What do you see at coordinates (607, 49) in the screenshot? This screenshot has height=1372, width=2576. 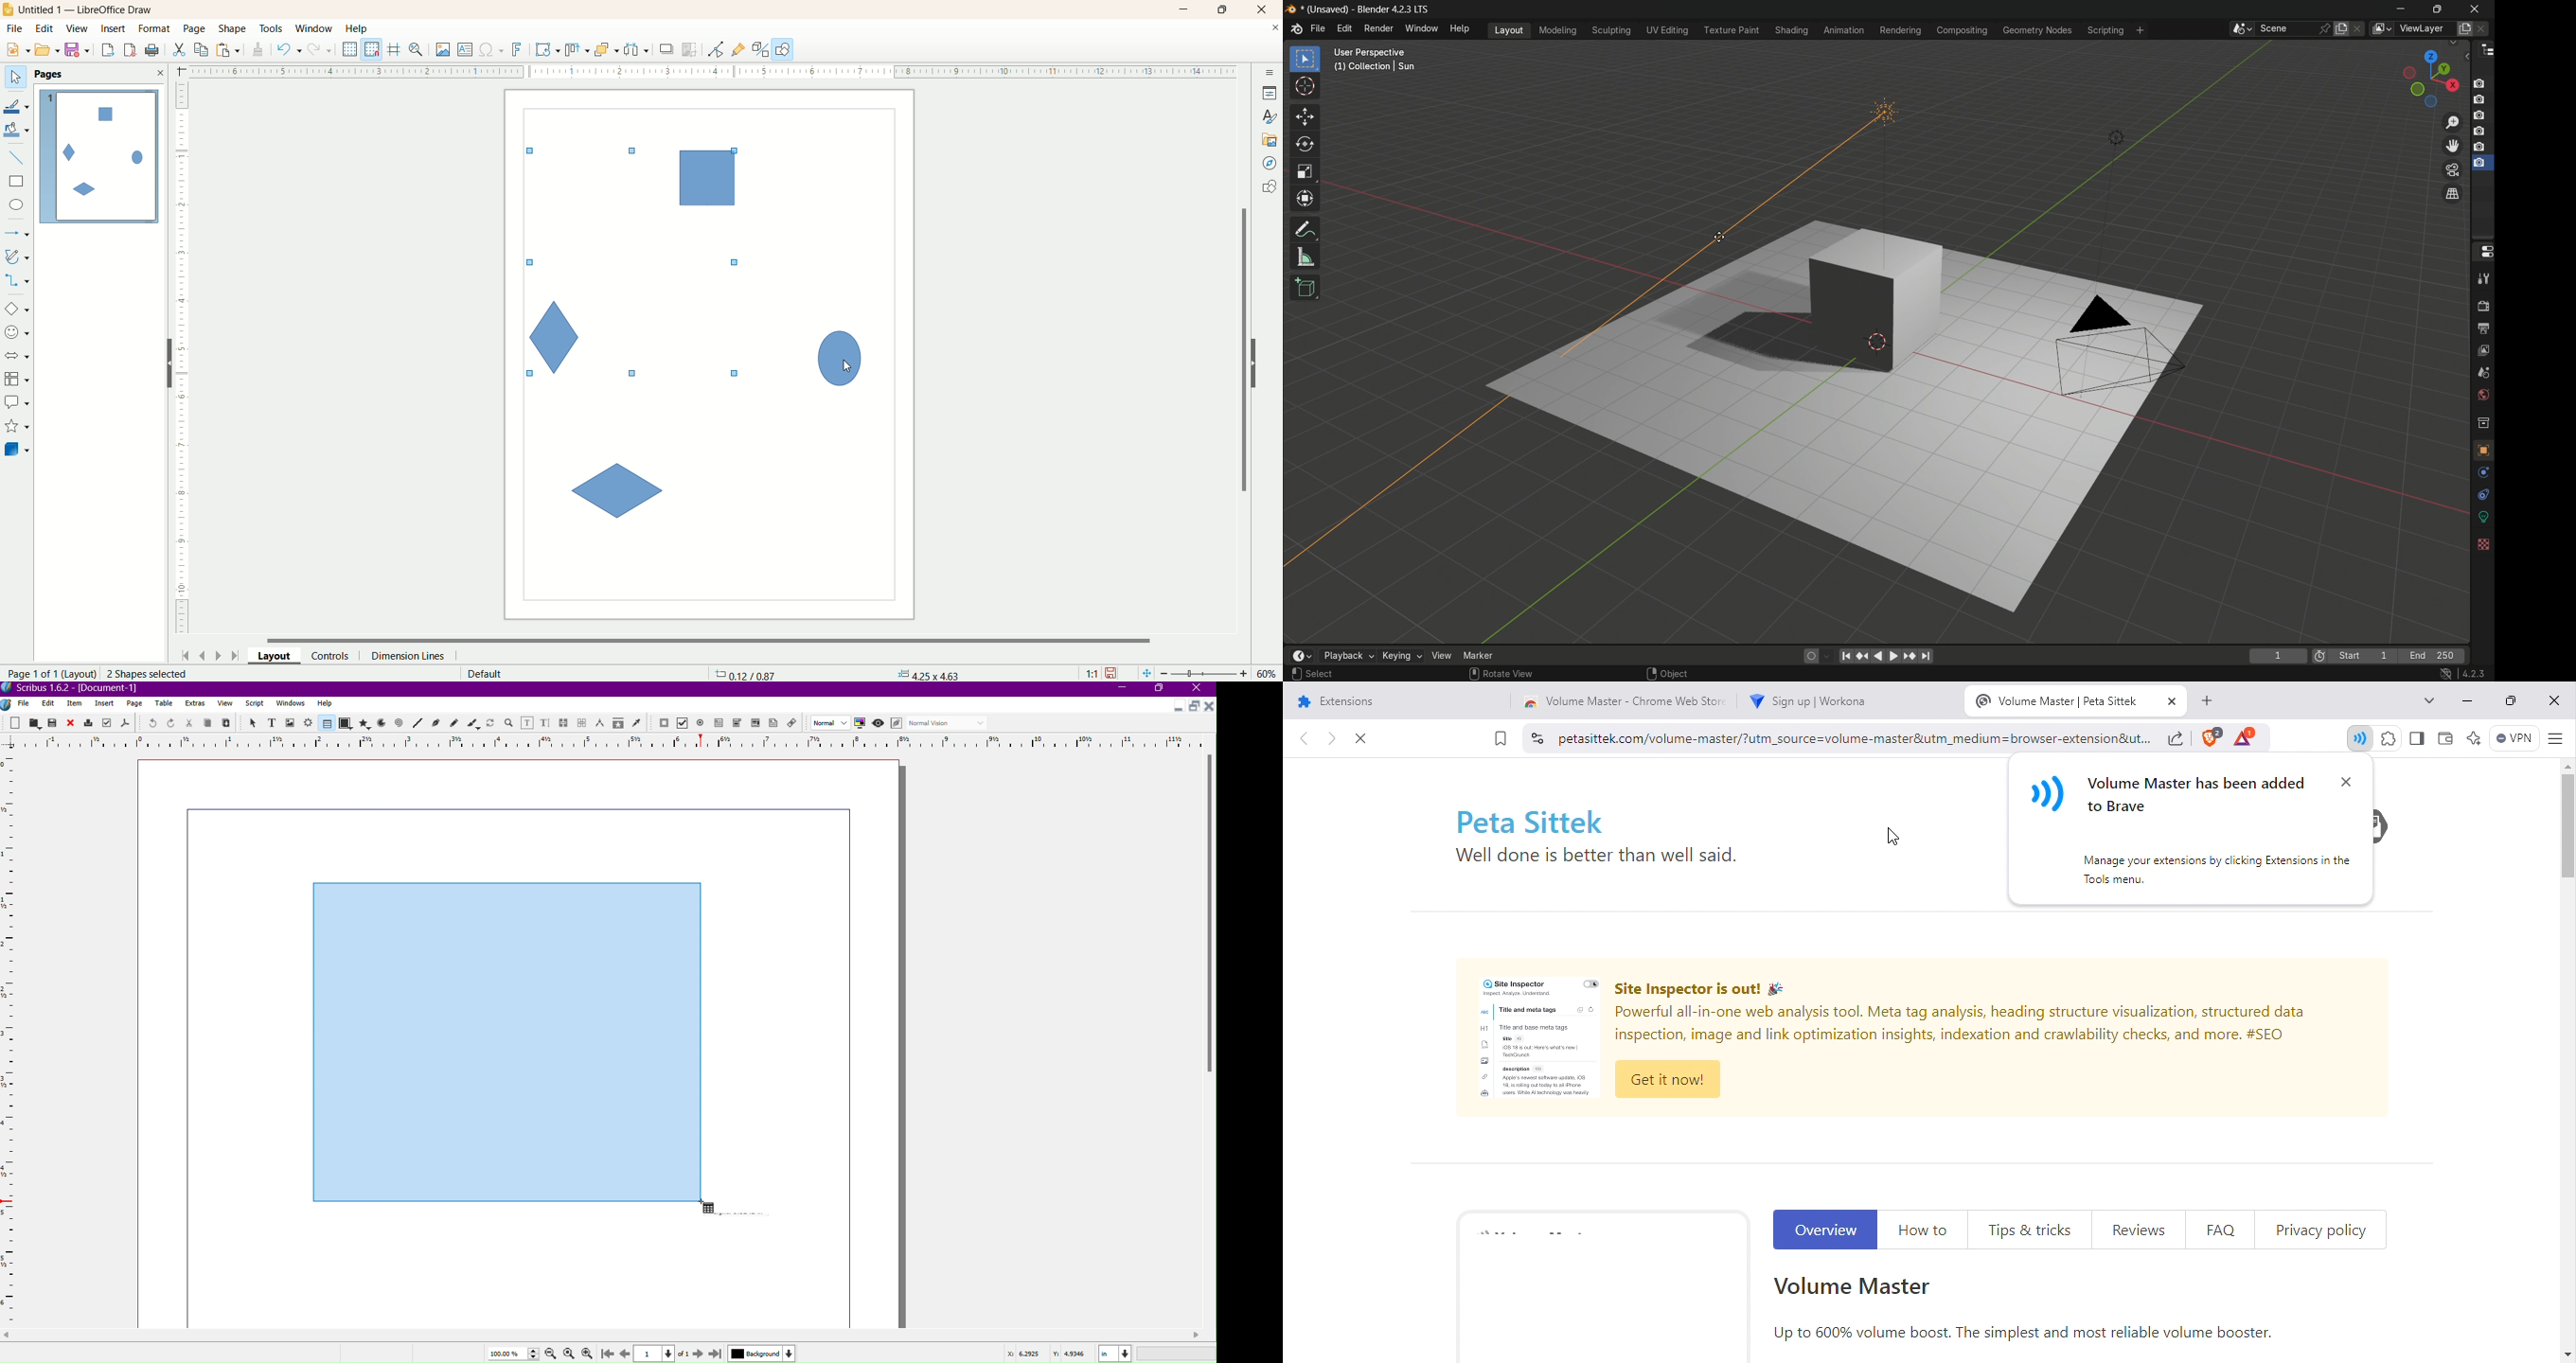 I see `arrange` at bounding box center [607, 49].